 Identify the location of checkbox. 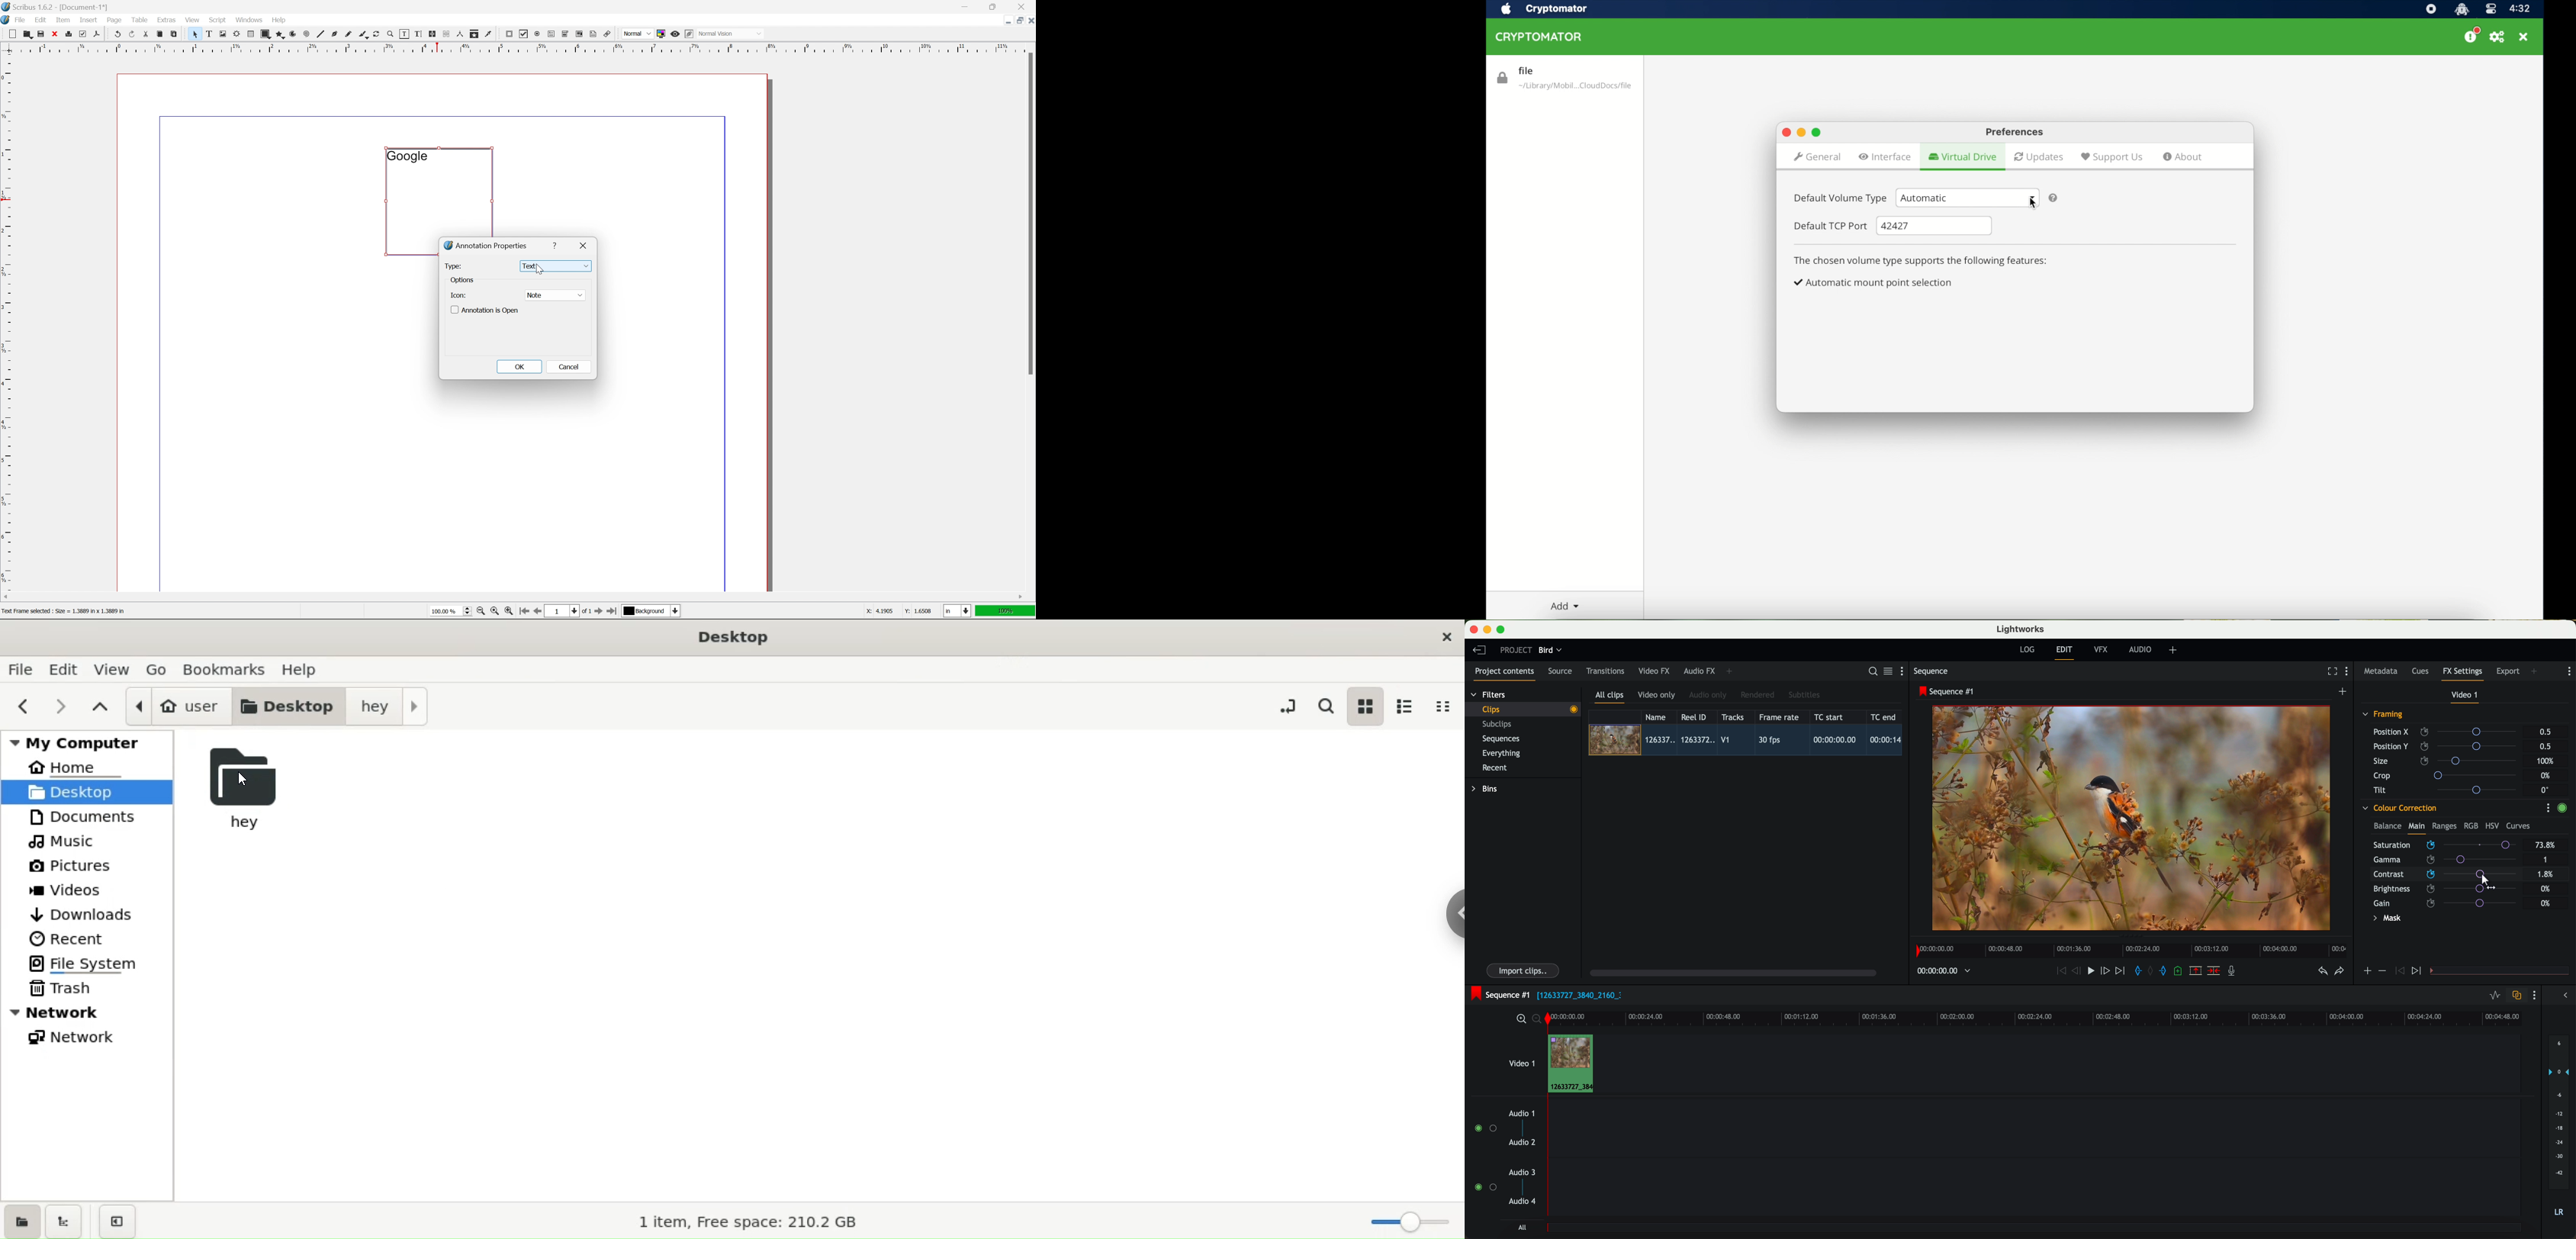
(1874, 283).